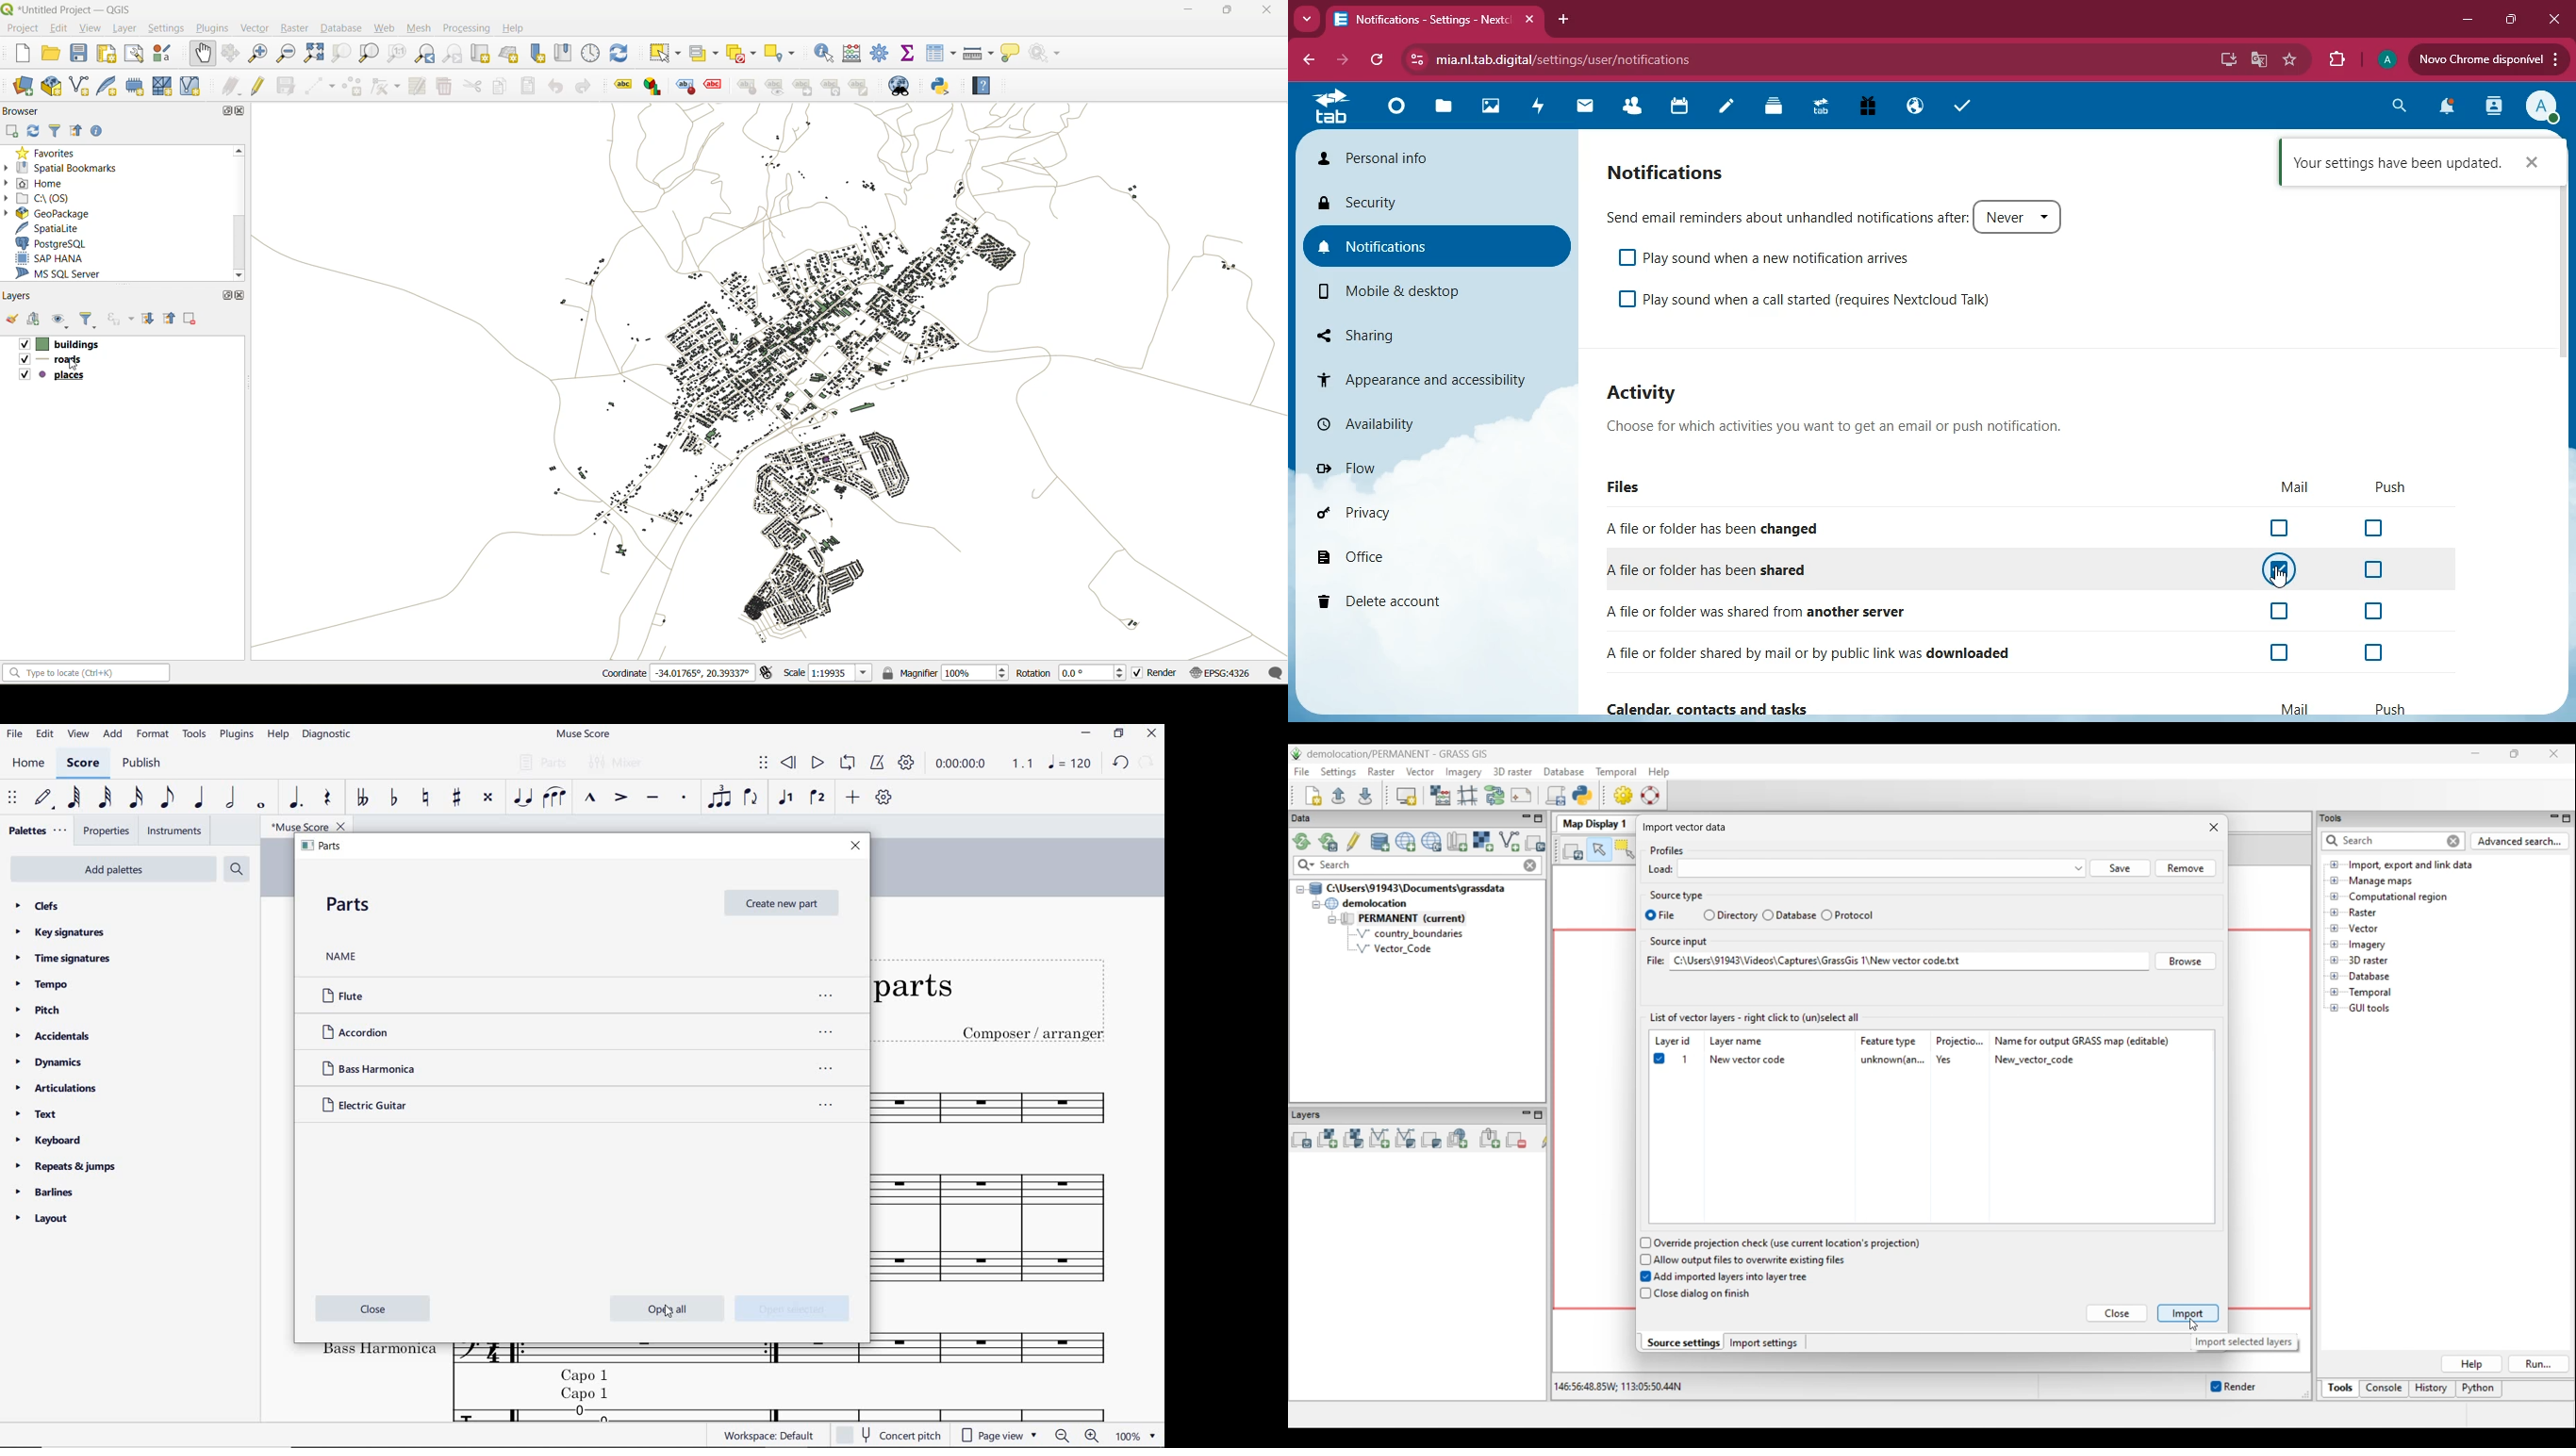  I want to click on time signatures, so click(62, 960).